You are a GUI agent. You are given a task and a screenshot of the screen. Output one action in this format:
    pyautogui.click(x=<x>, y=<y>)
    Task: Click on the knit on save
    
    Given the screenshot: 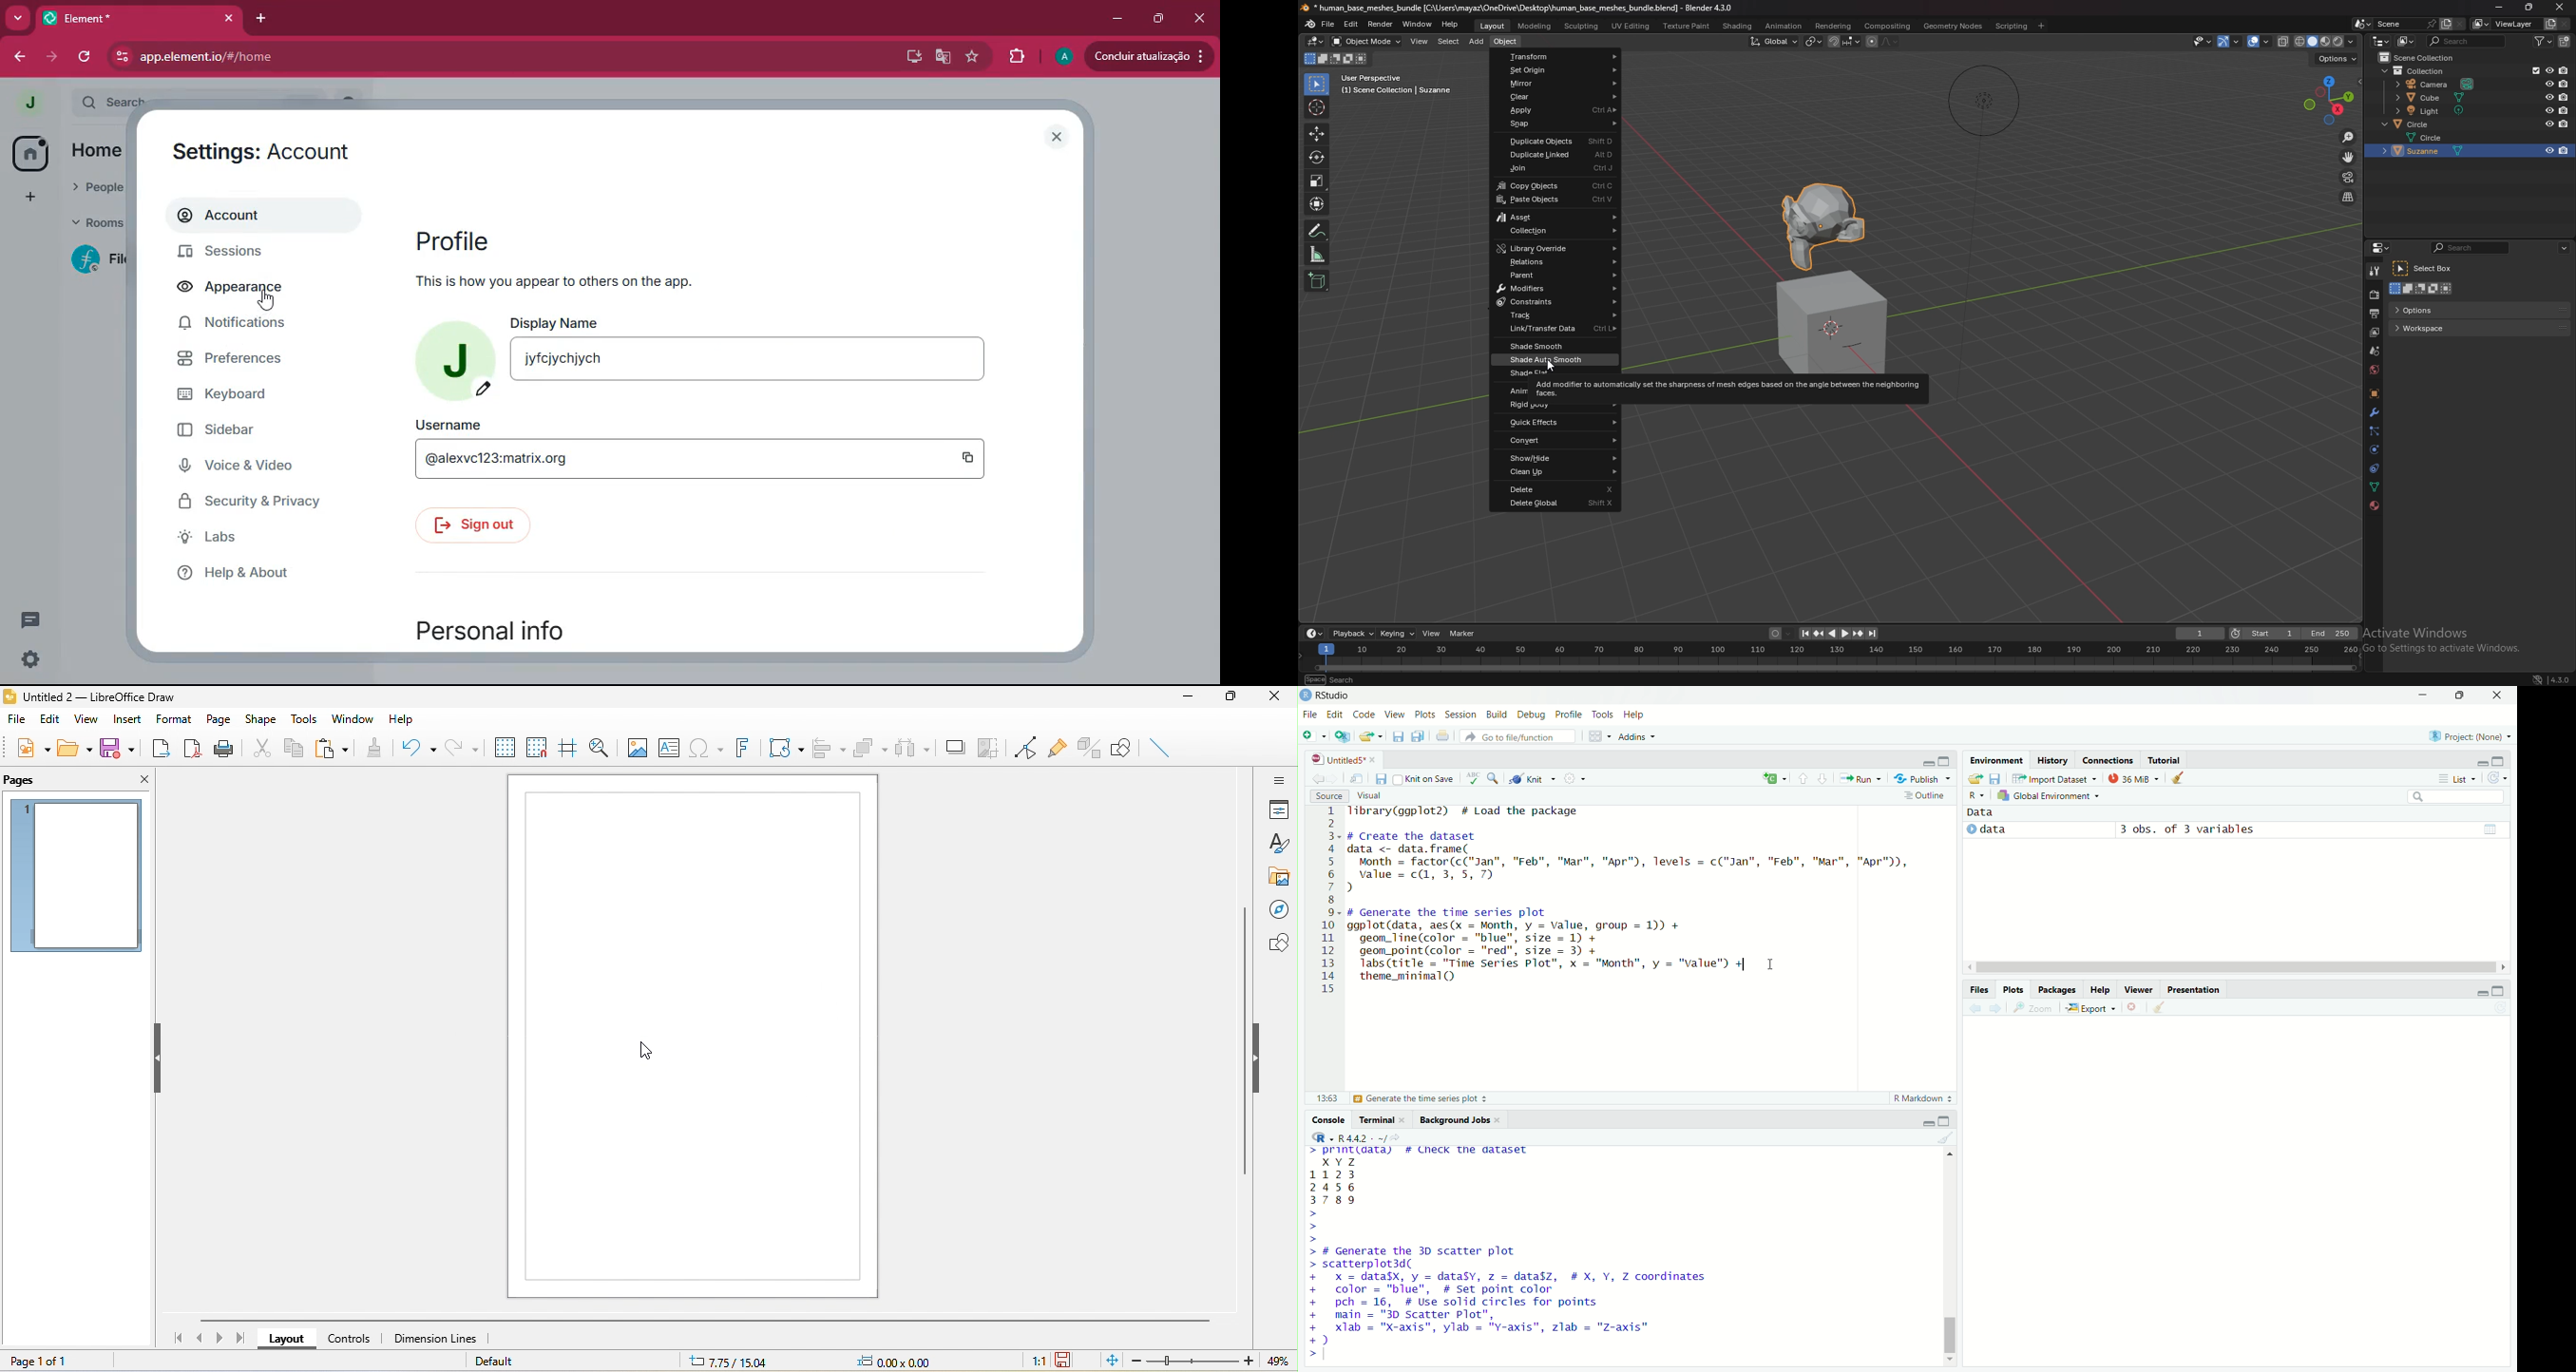 What is the action you would take?
    pyautogui.click(x=1424, y=779)
    